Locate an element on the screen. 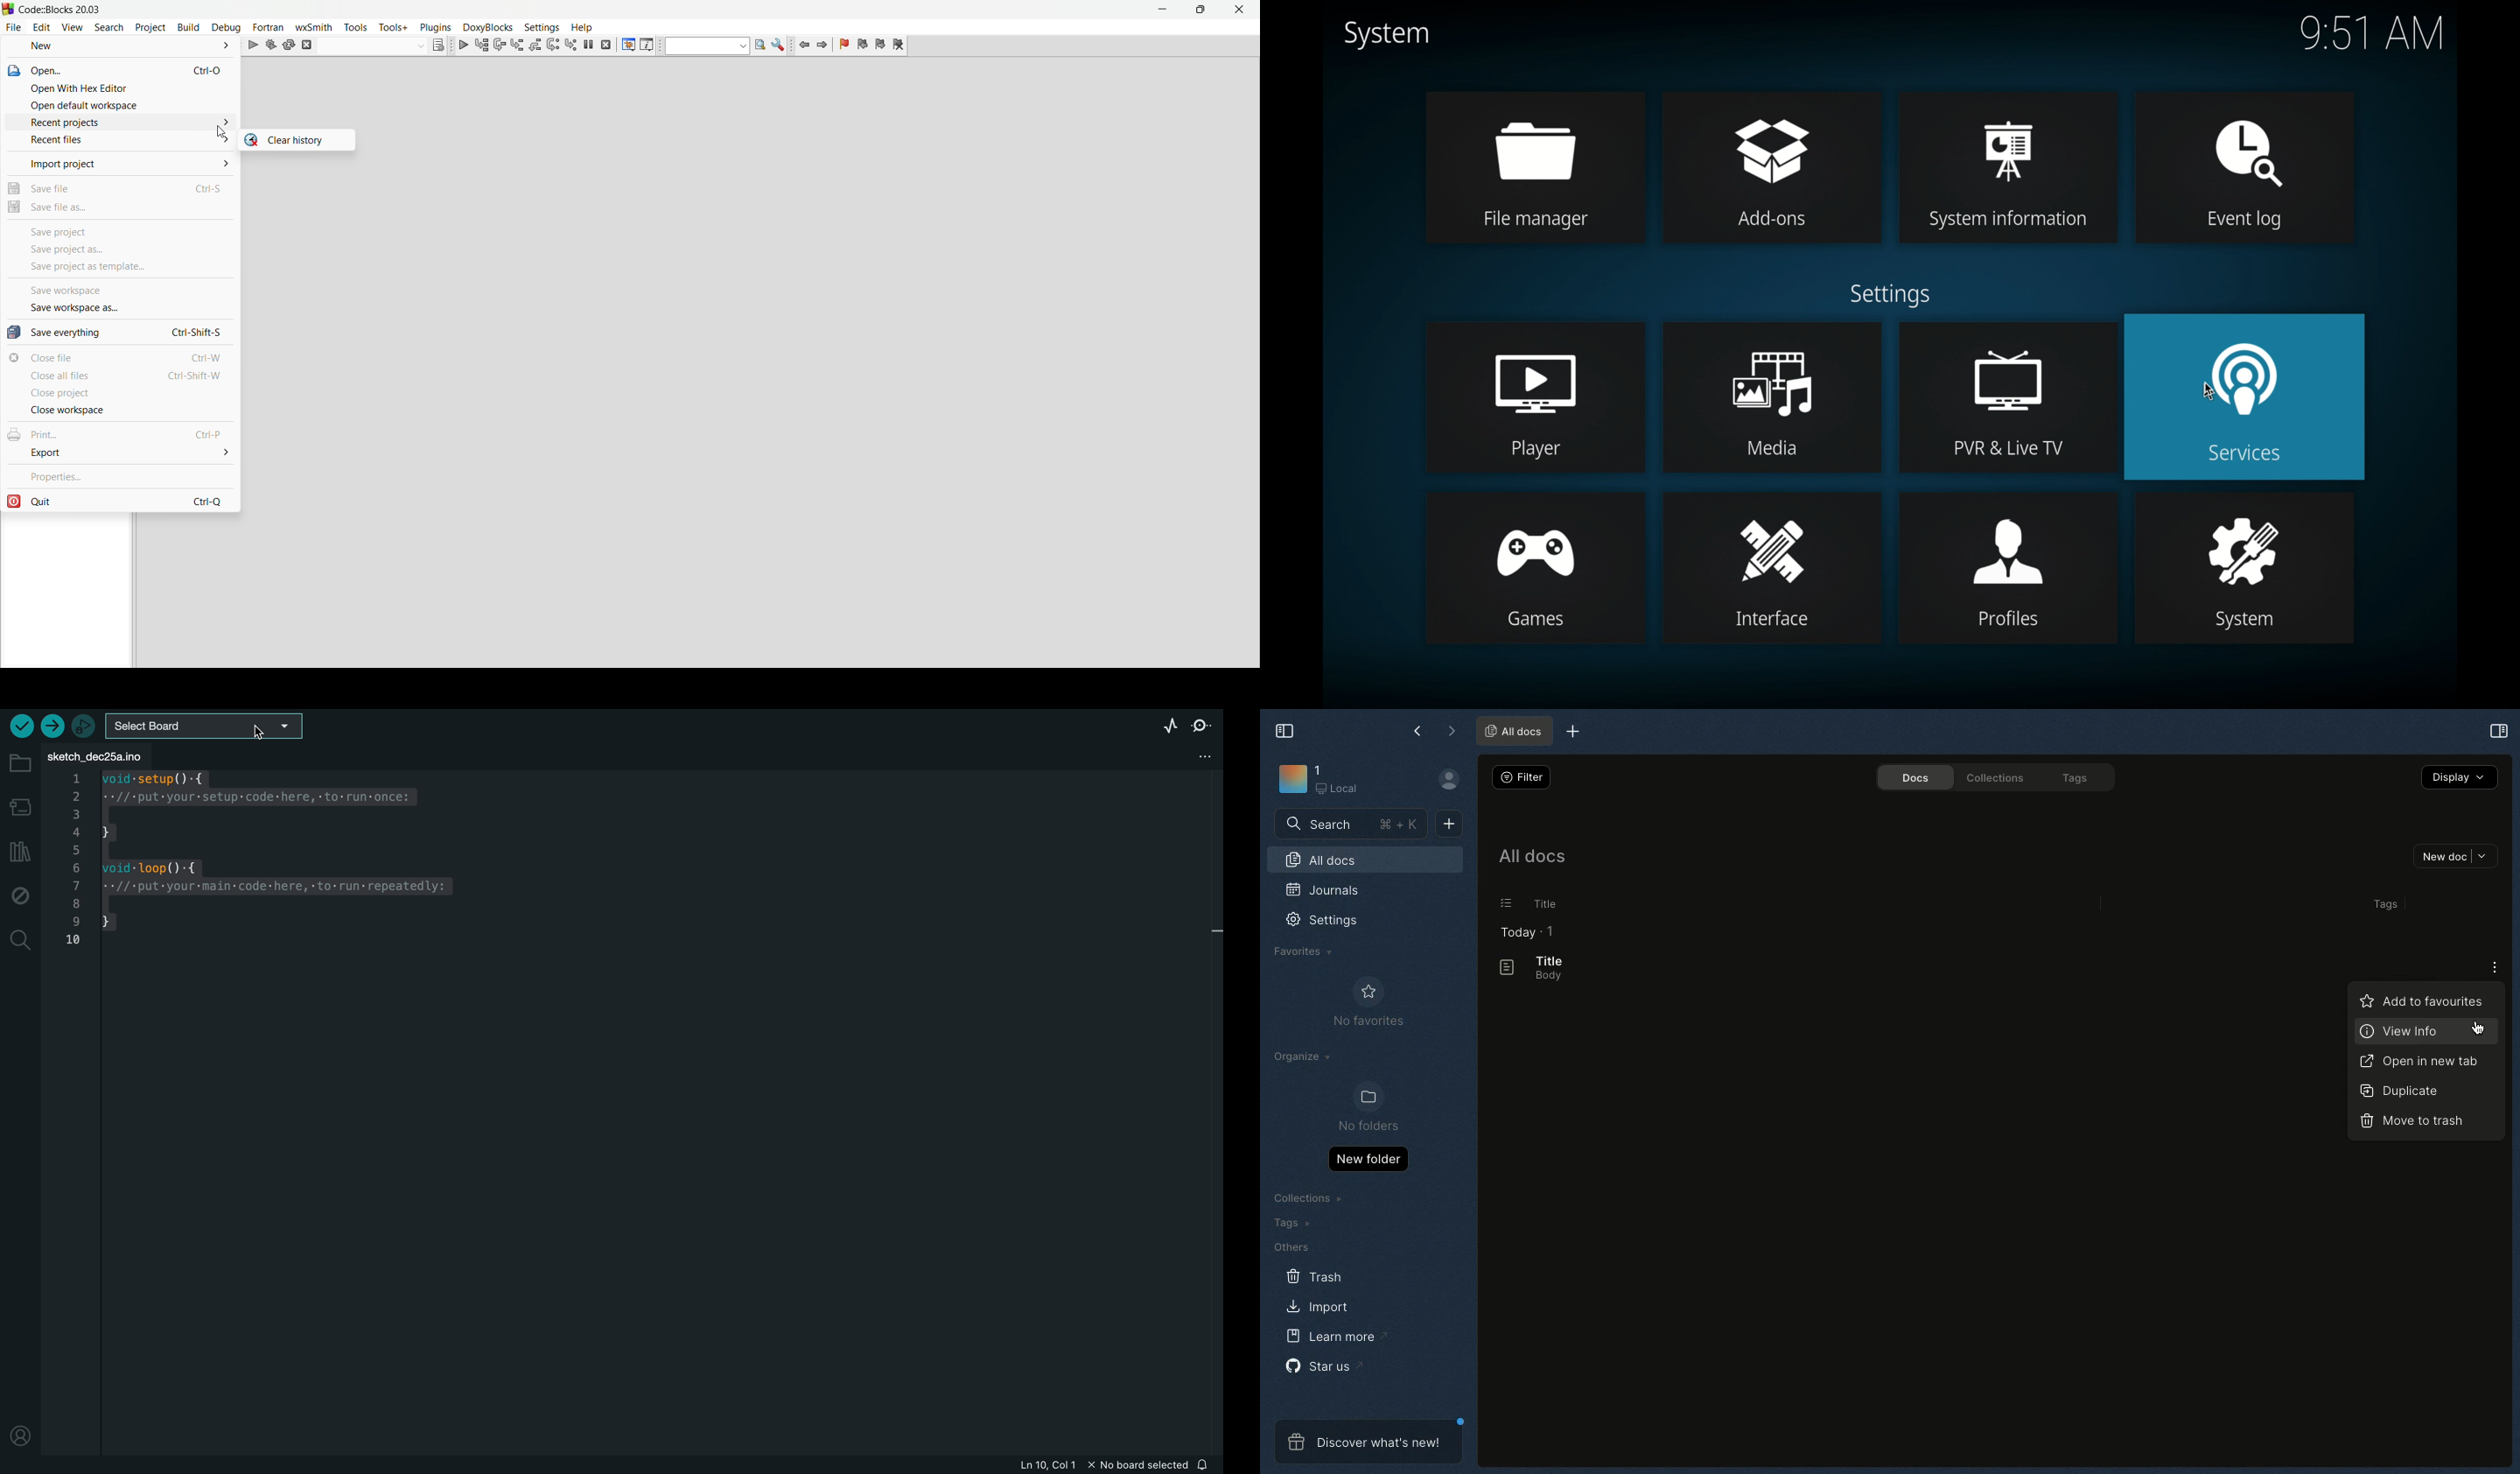 This screenshot has height=1484, width=2520. build is located at coordinates (188, 28).